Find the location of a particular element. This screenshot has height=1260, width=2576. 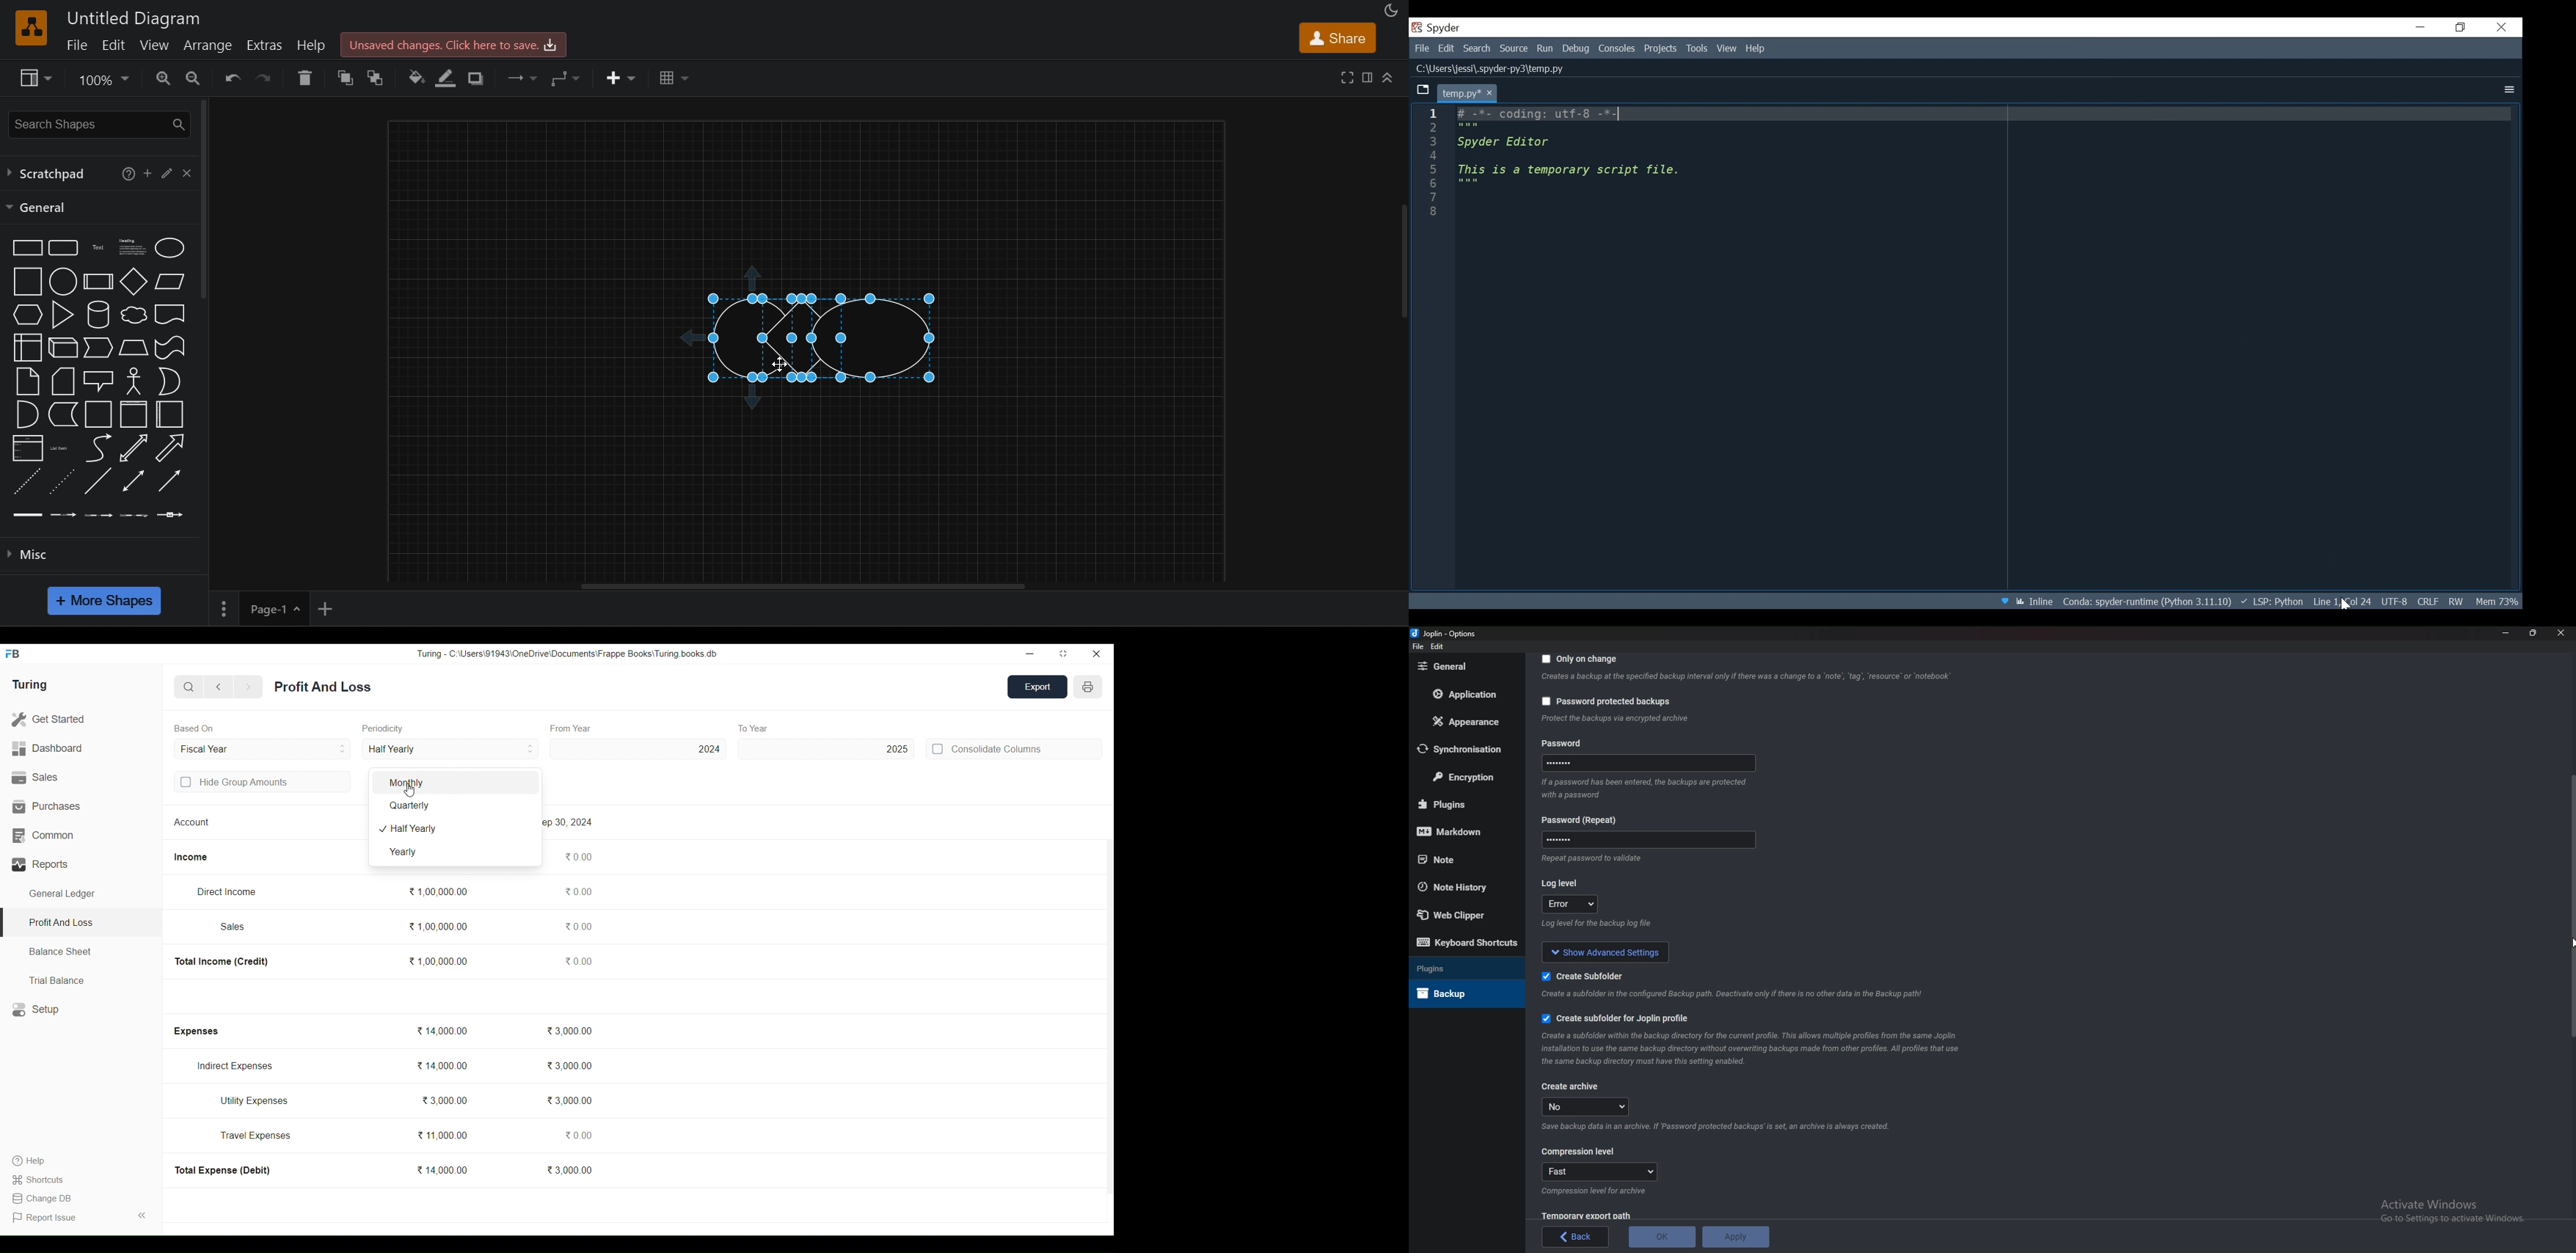

Help is located at coordinates (39, 1161).